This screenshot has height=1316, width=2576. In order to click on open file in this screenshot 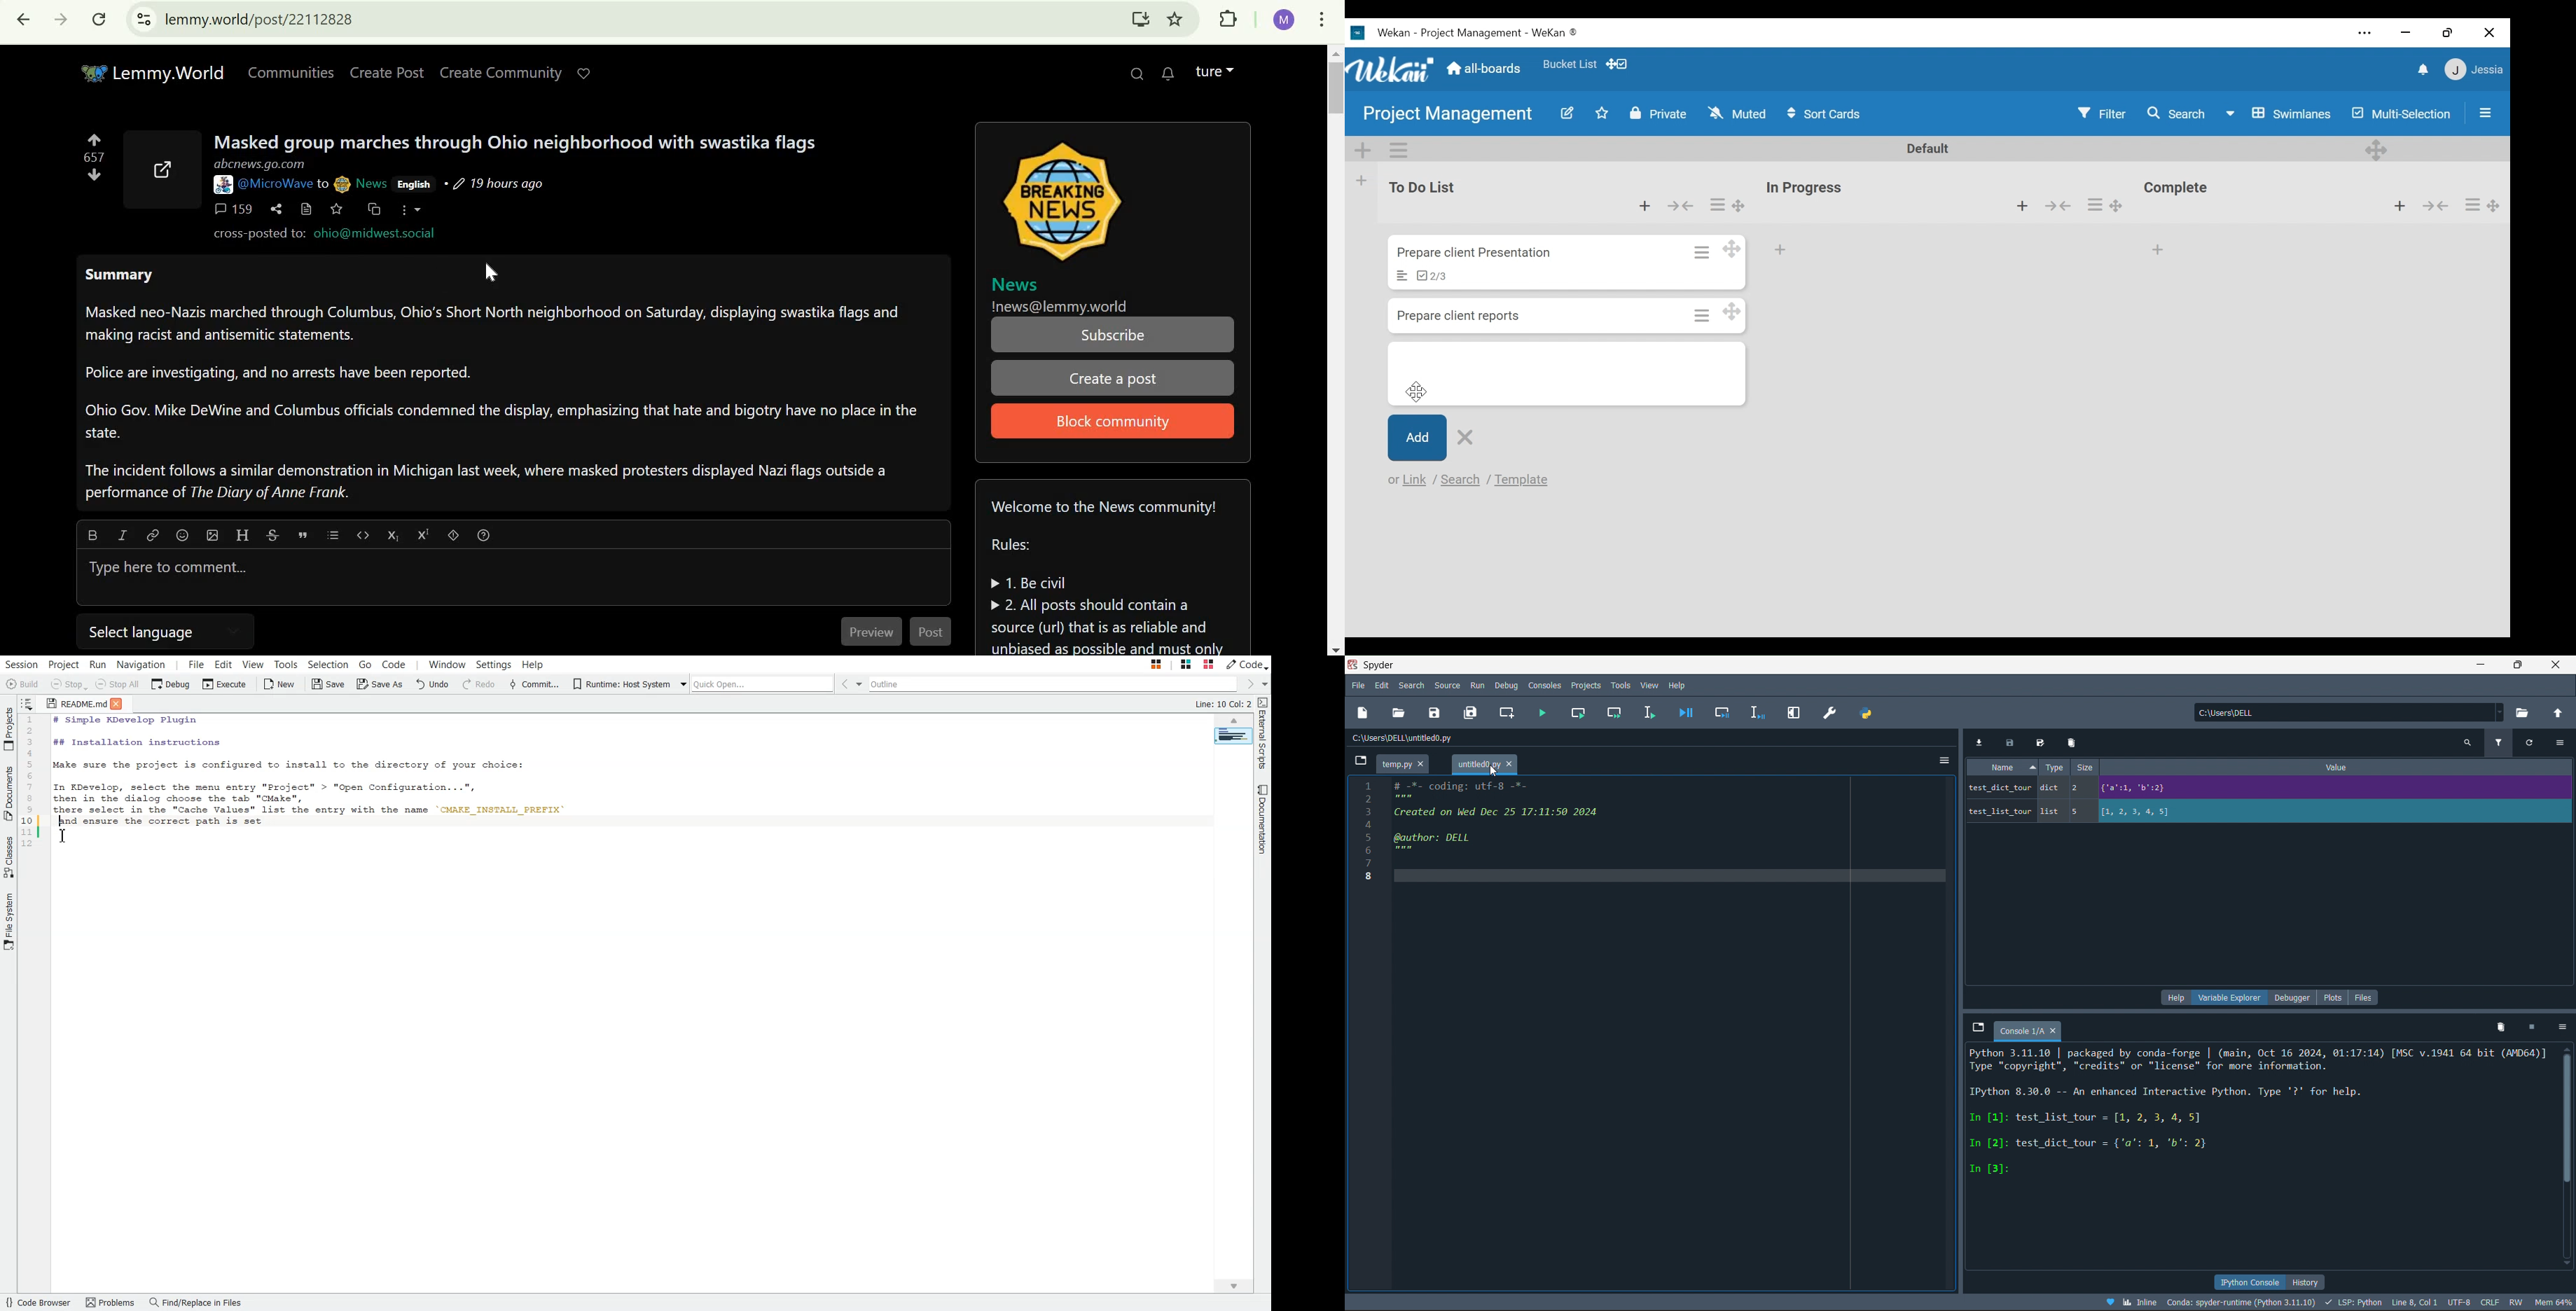, I will do `click(1401, 713)`.